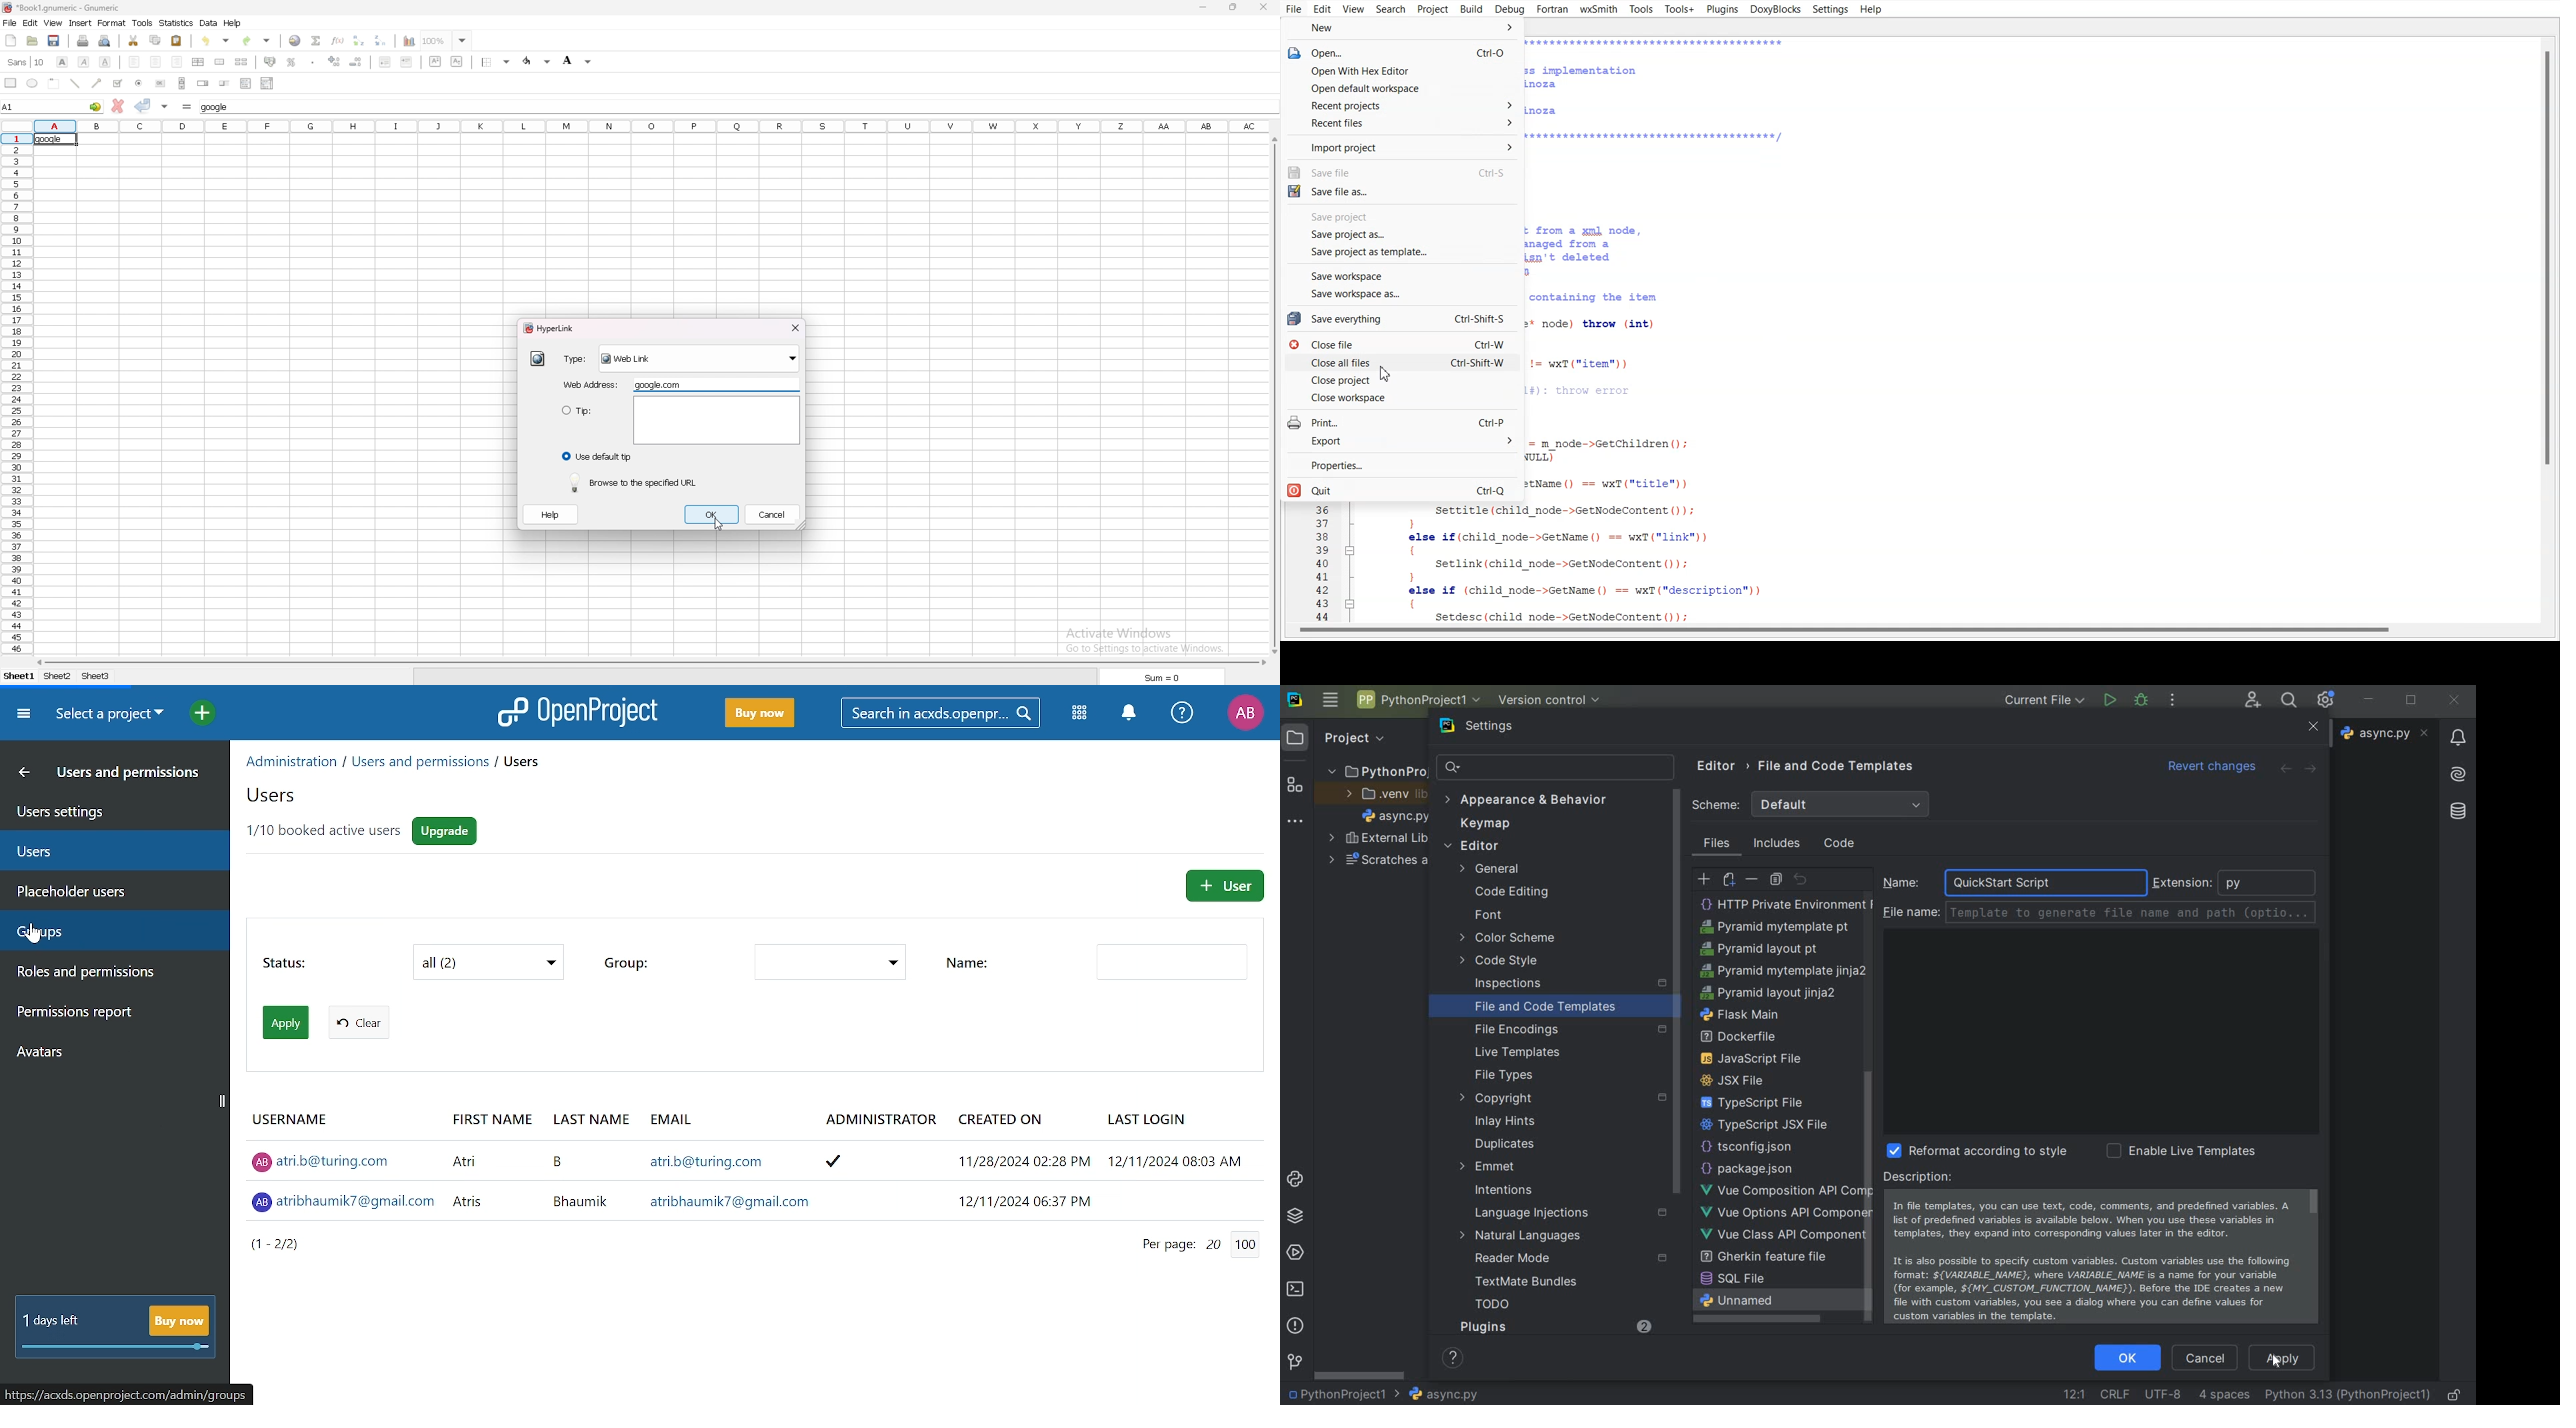 The width and height of the screenshot is (2576, 1428). Describe the element at coordinates (40, 938) in the screenshot. I see `cursor` at that location.